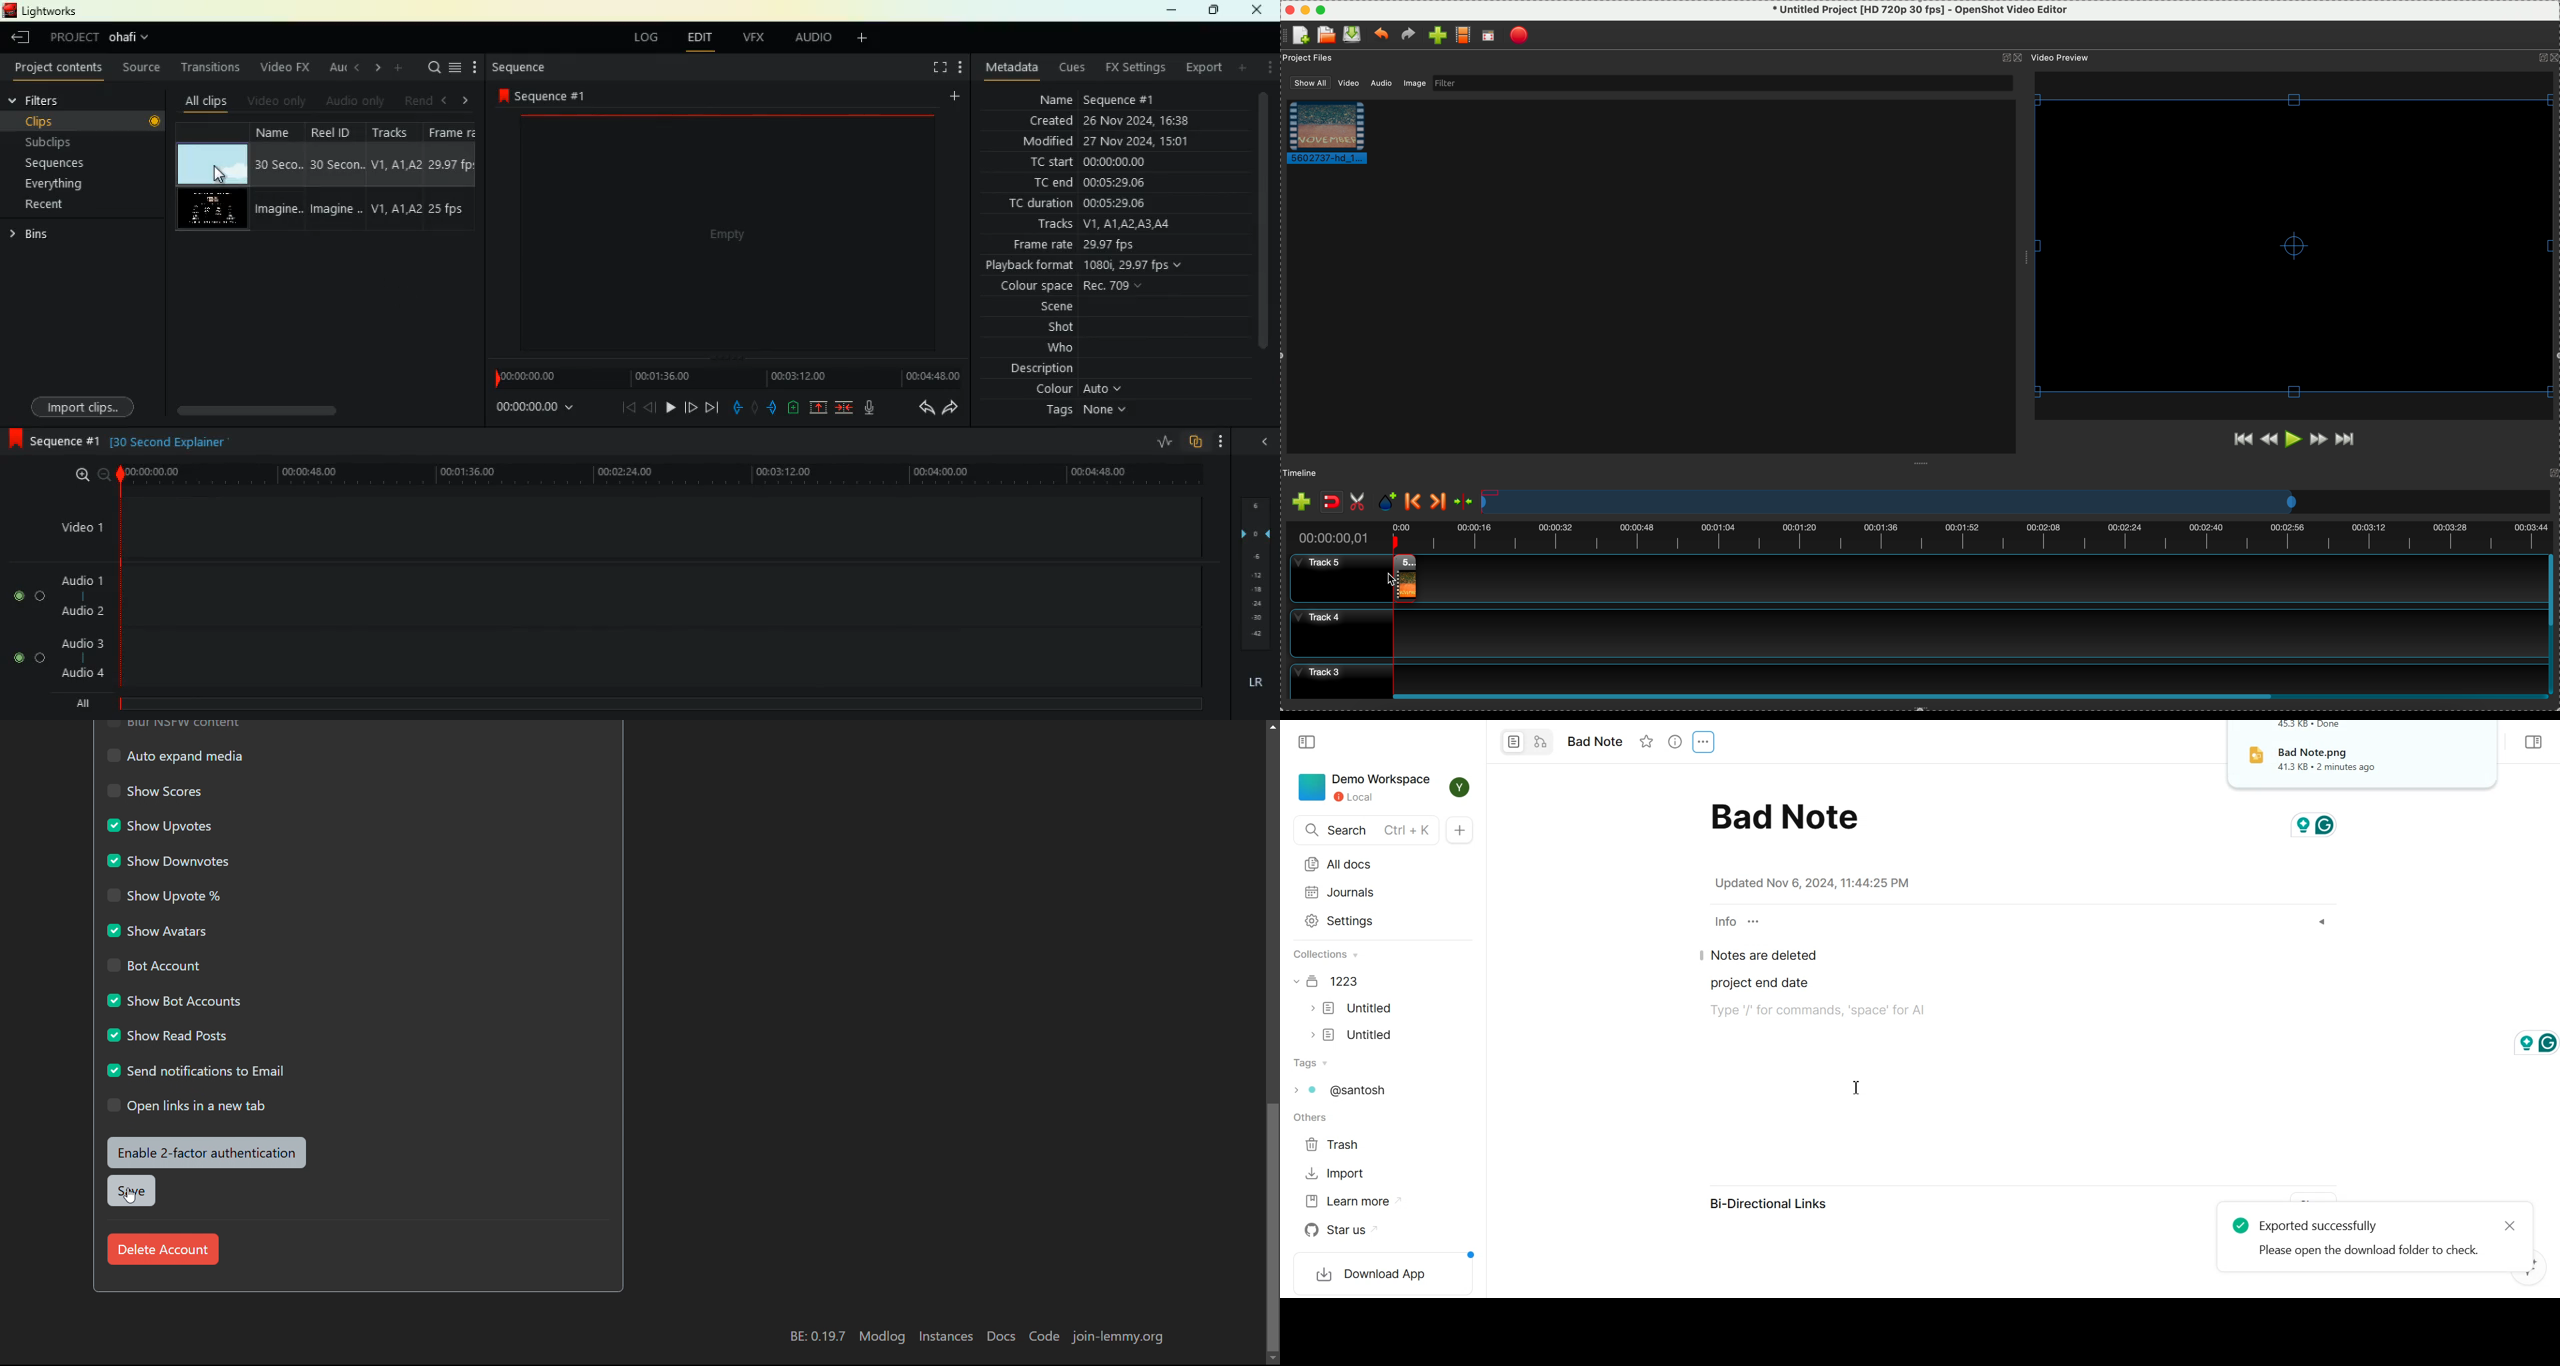 Image resolution: width=2576 pixels, height=1372 pixels. What do you see at coordinates (1393, 580) in the screenshot?
I see `Cursor` at bounding box center [1393, 580].